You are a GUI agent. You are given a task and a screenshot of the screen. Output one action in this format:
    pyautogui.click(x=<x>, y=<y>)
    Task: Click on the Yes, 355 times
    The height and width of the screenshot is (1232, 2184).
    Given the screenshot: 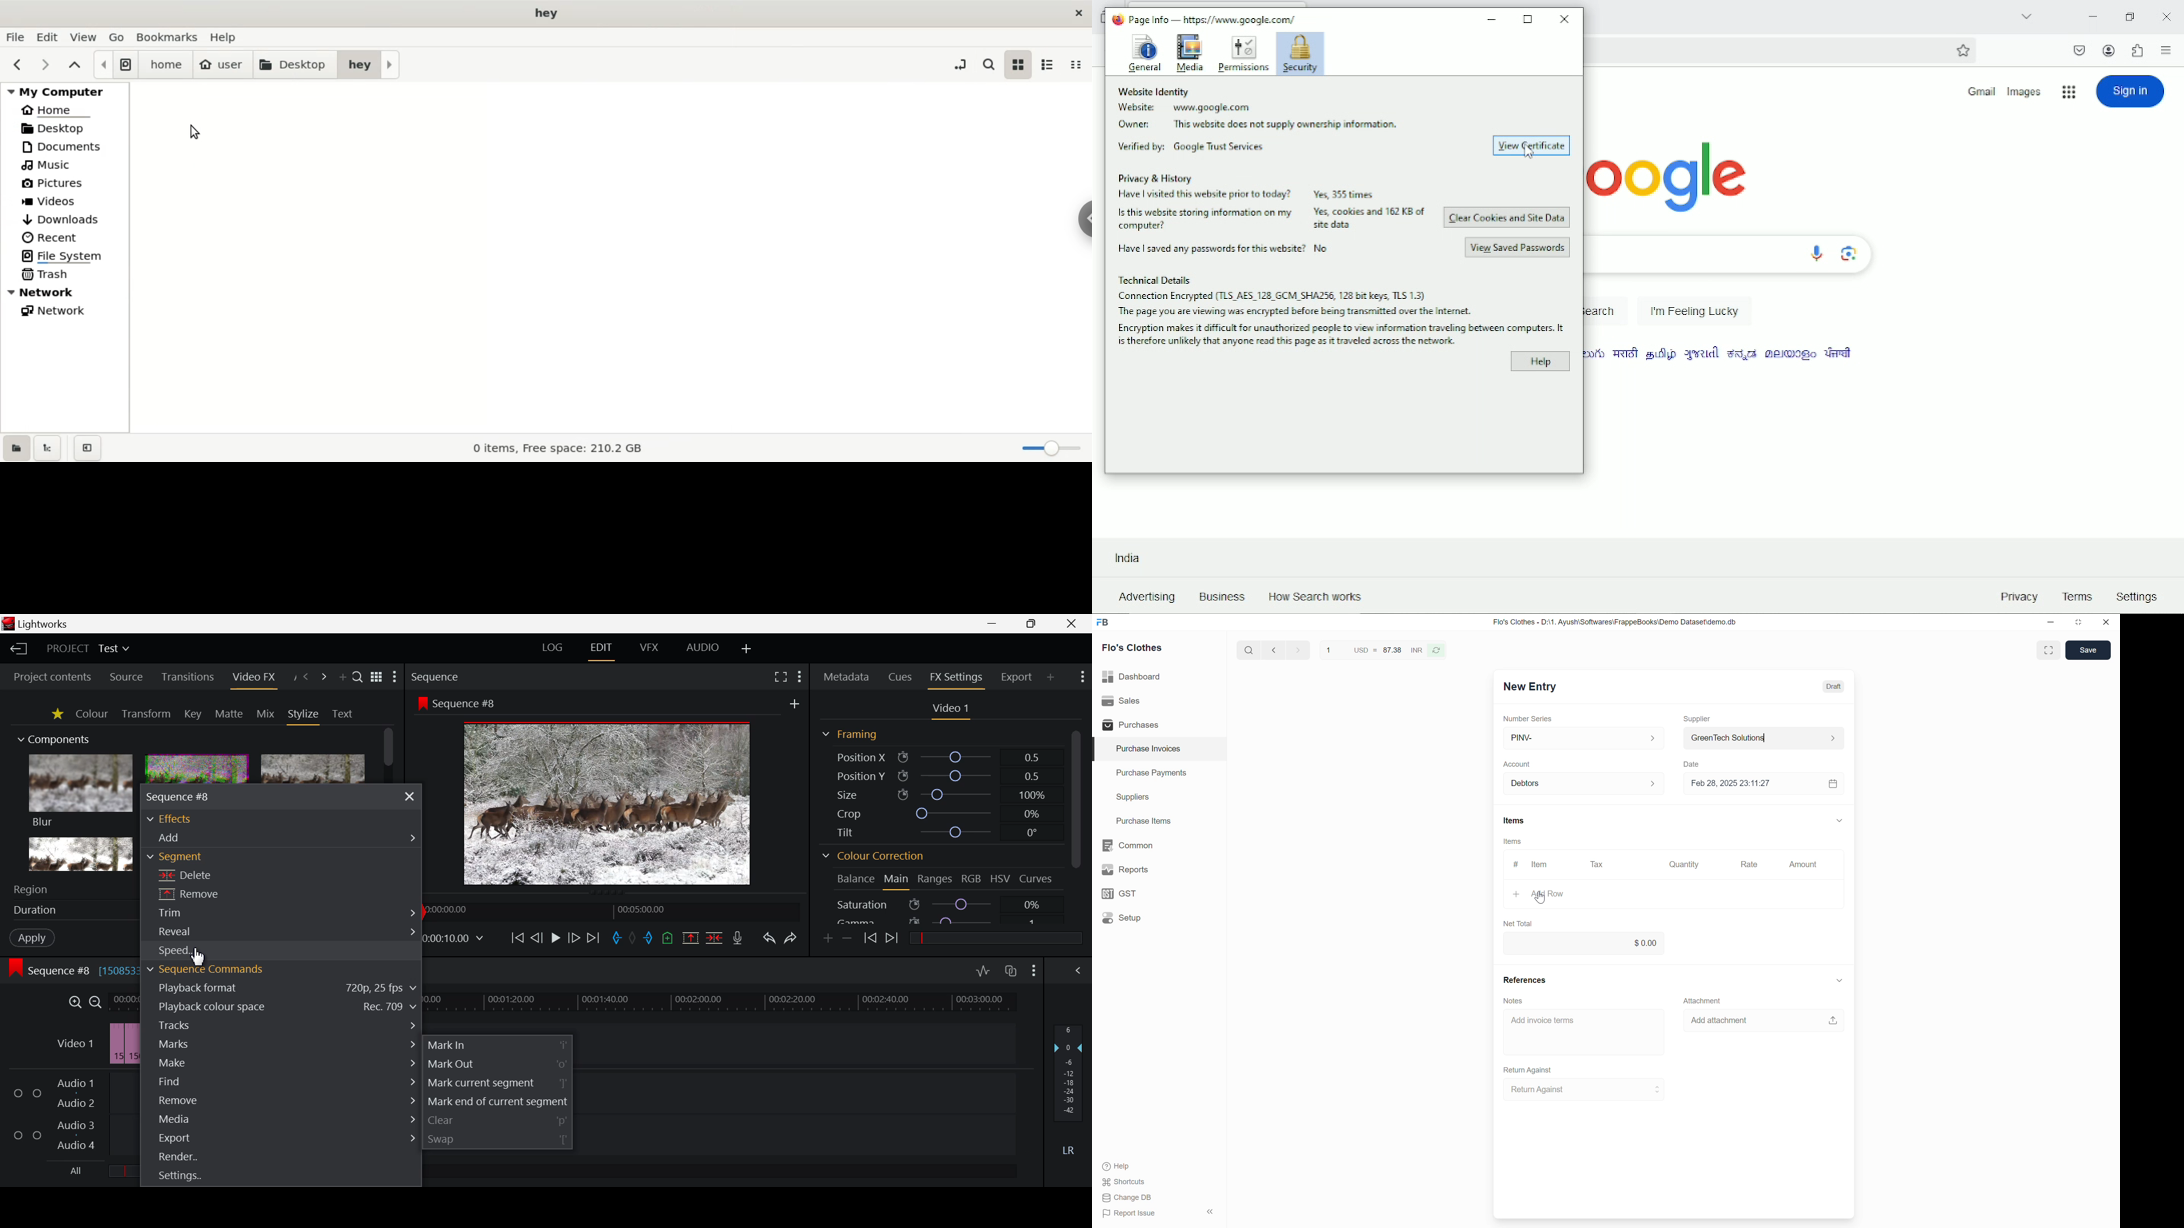 What is the action you would take?
    pyautogui.click(x=1345, y=195)
    